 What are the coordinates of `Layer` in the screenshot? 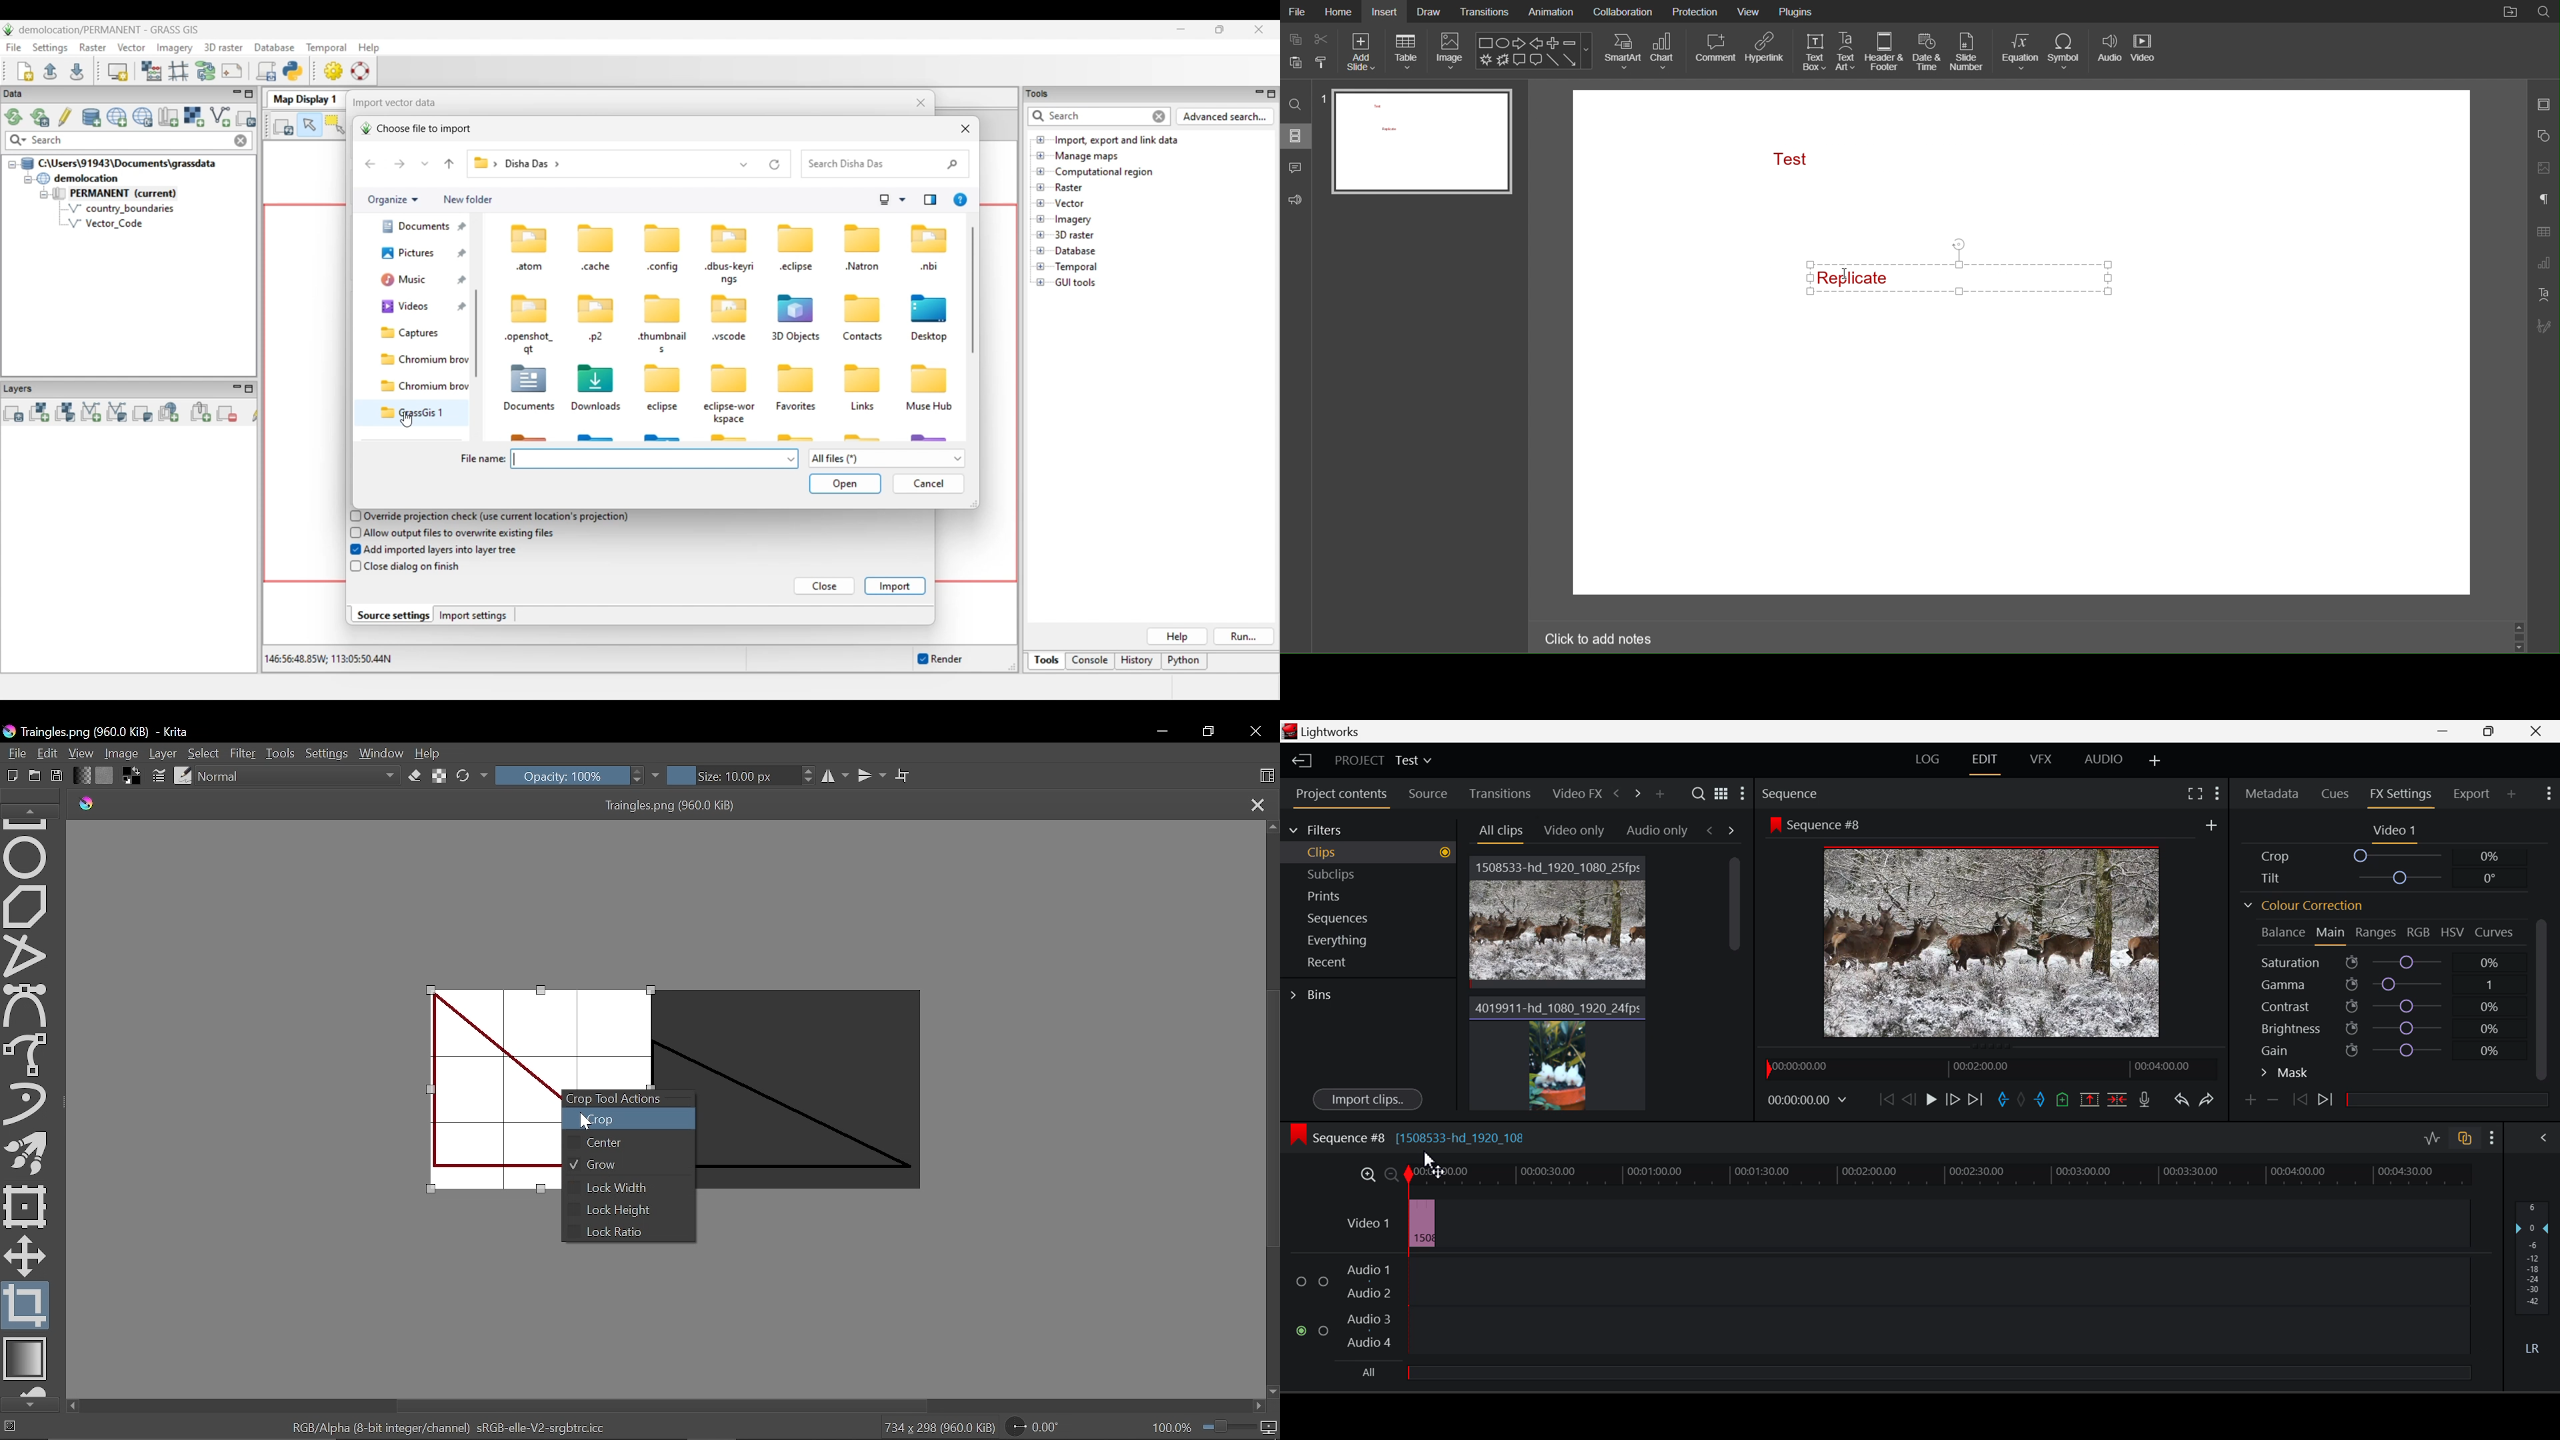 It's located at (164, 753).